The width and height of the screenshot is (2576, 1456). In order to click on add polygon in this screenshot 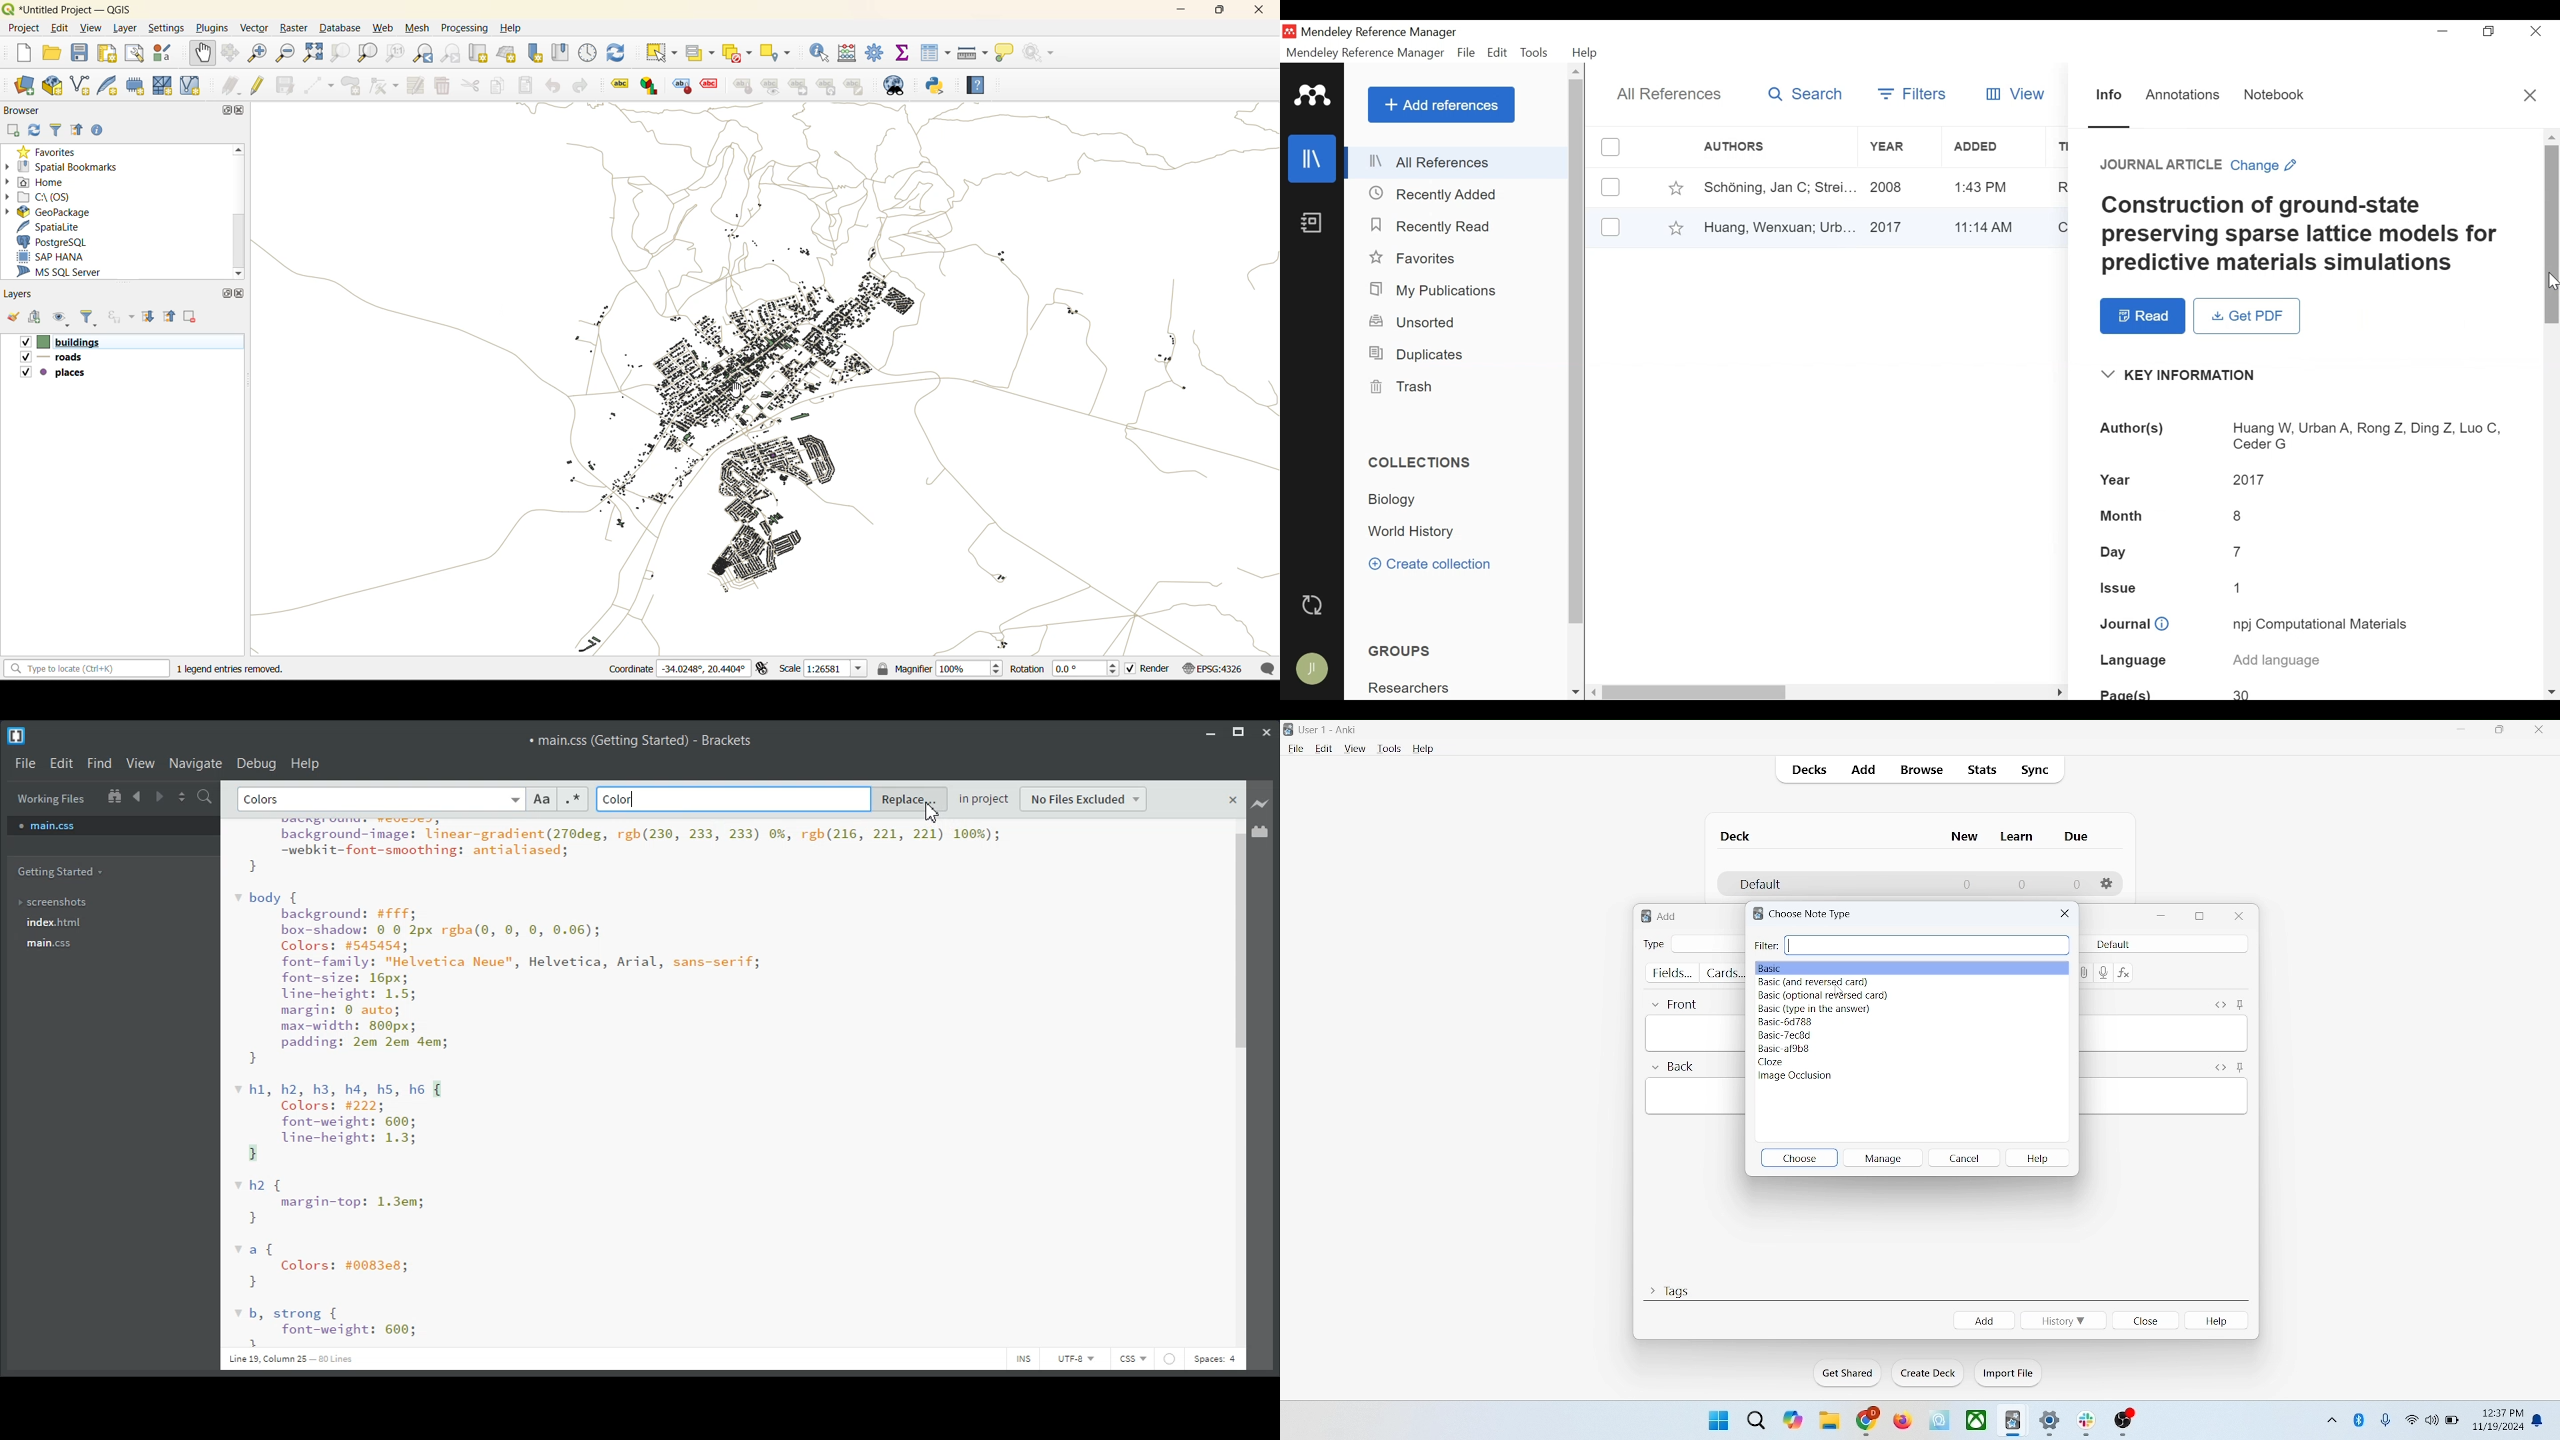, I will do `click(350, 87)`.